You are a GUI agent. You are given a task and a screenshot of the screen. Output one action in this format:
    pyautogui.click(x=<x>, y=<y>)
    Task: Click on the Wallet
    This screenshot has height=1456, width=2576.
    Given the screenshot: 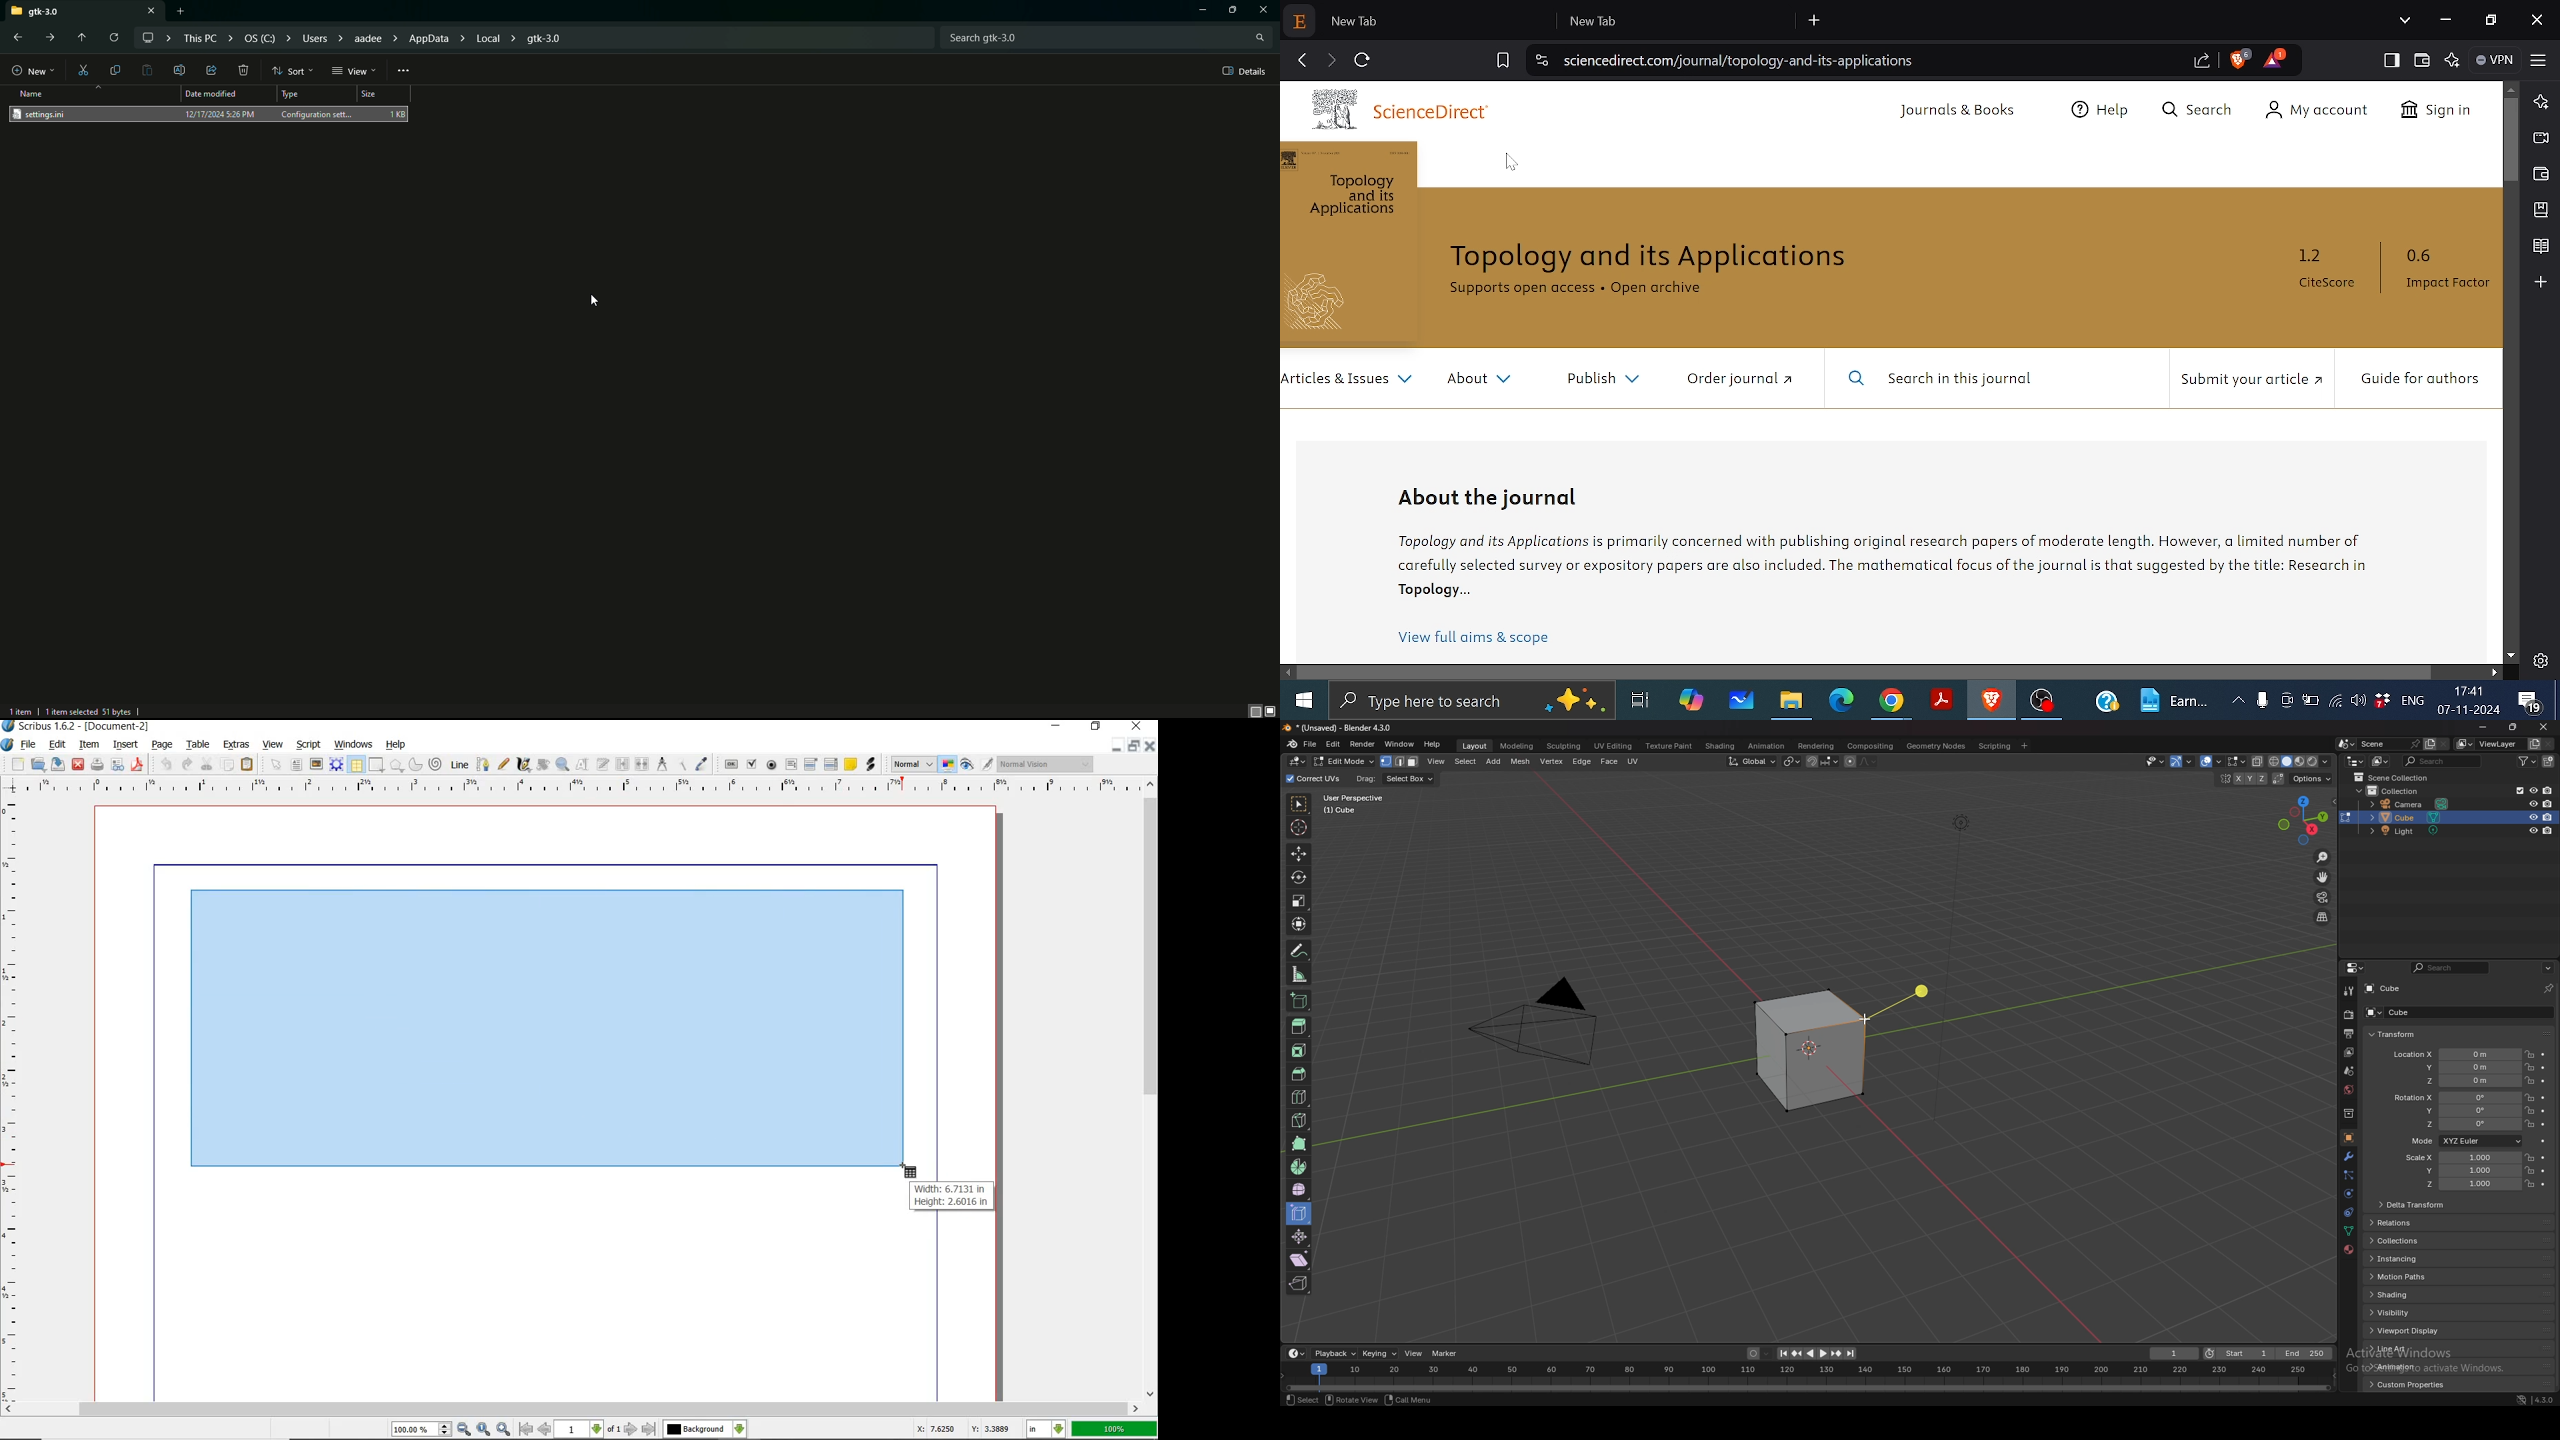 What is the action you would take?
    pyautogui.click(x=2422, y=60)
    